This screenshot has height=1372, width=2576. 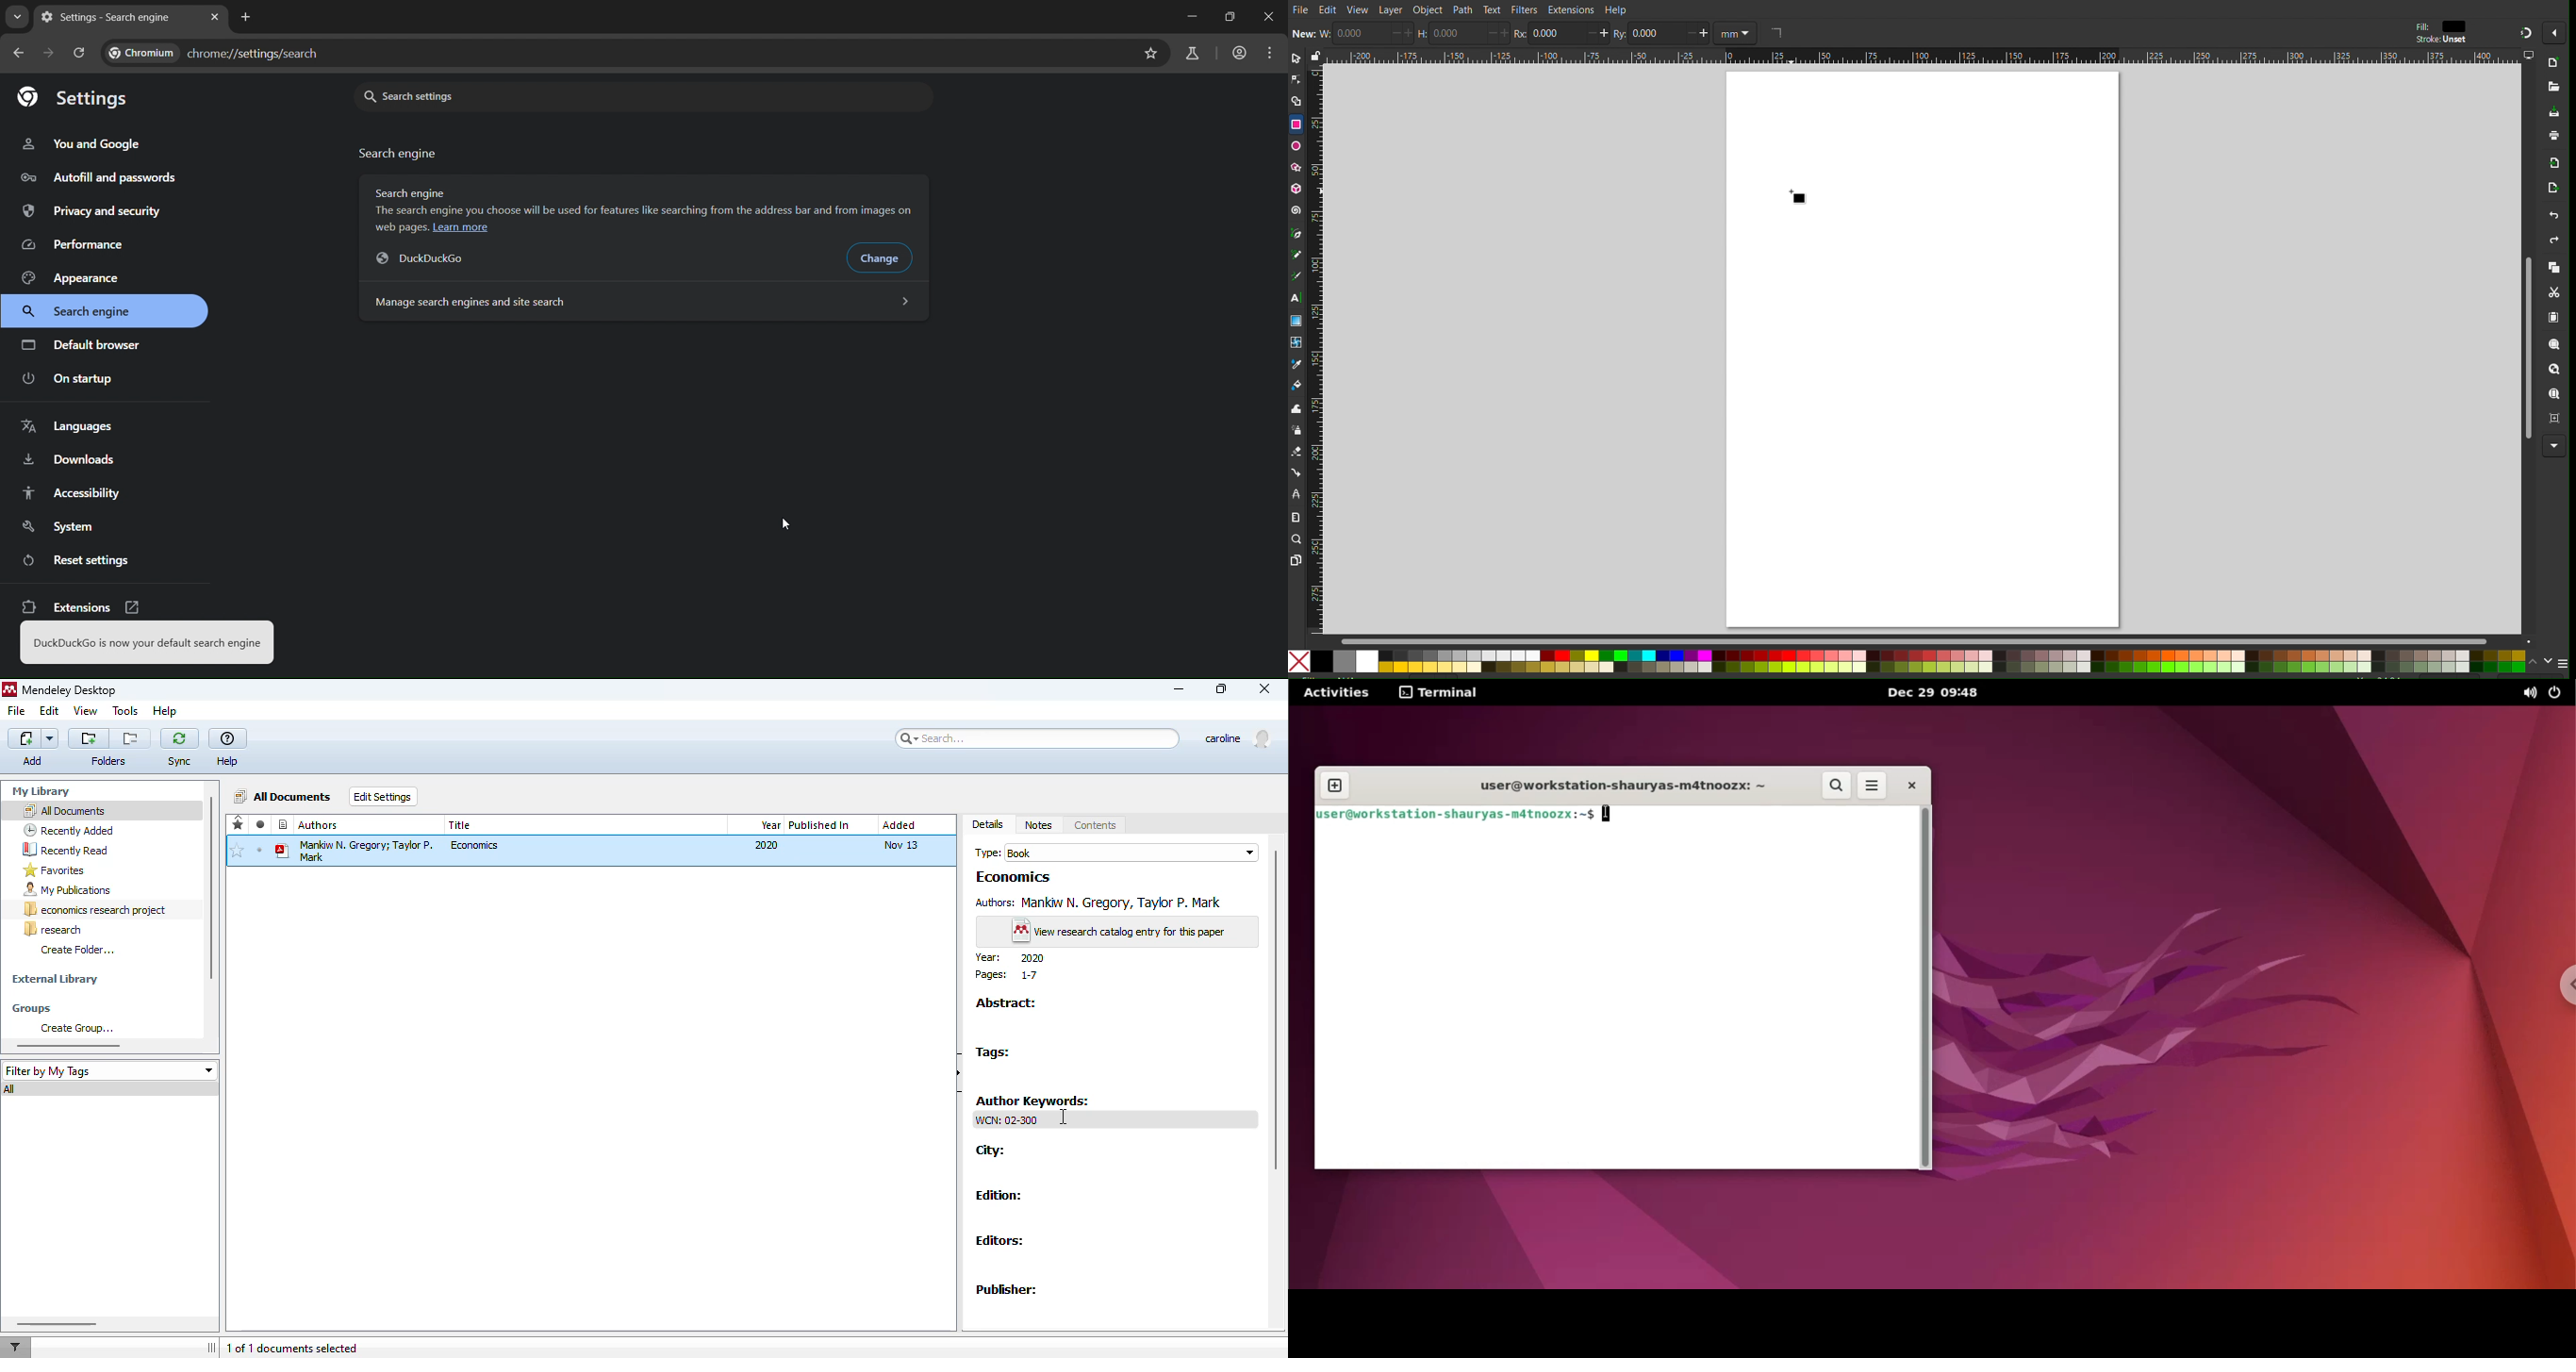 What do you see at coordinates (107, 761) in the screenshot?
I see `folders` at bounding box center [107, 761].